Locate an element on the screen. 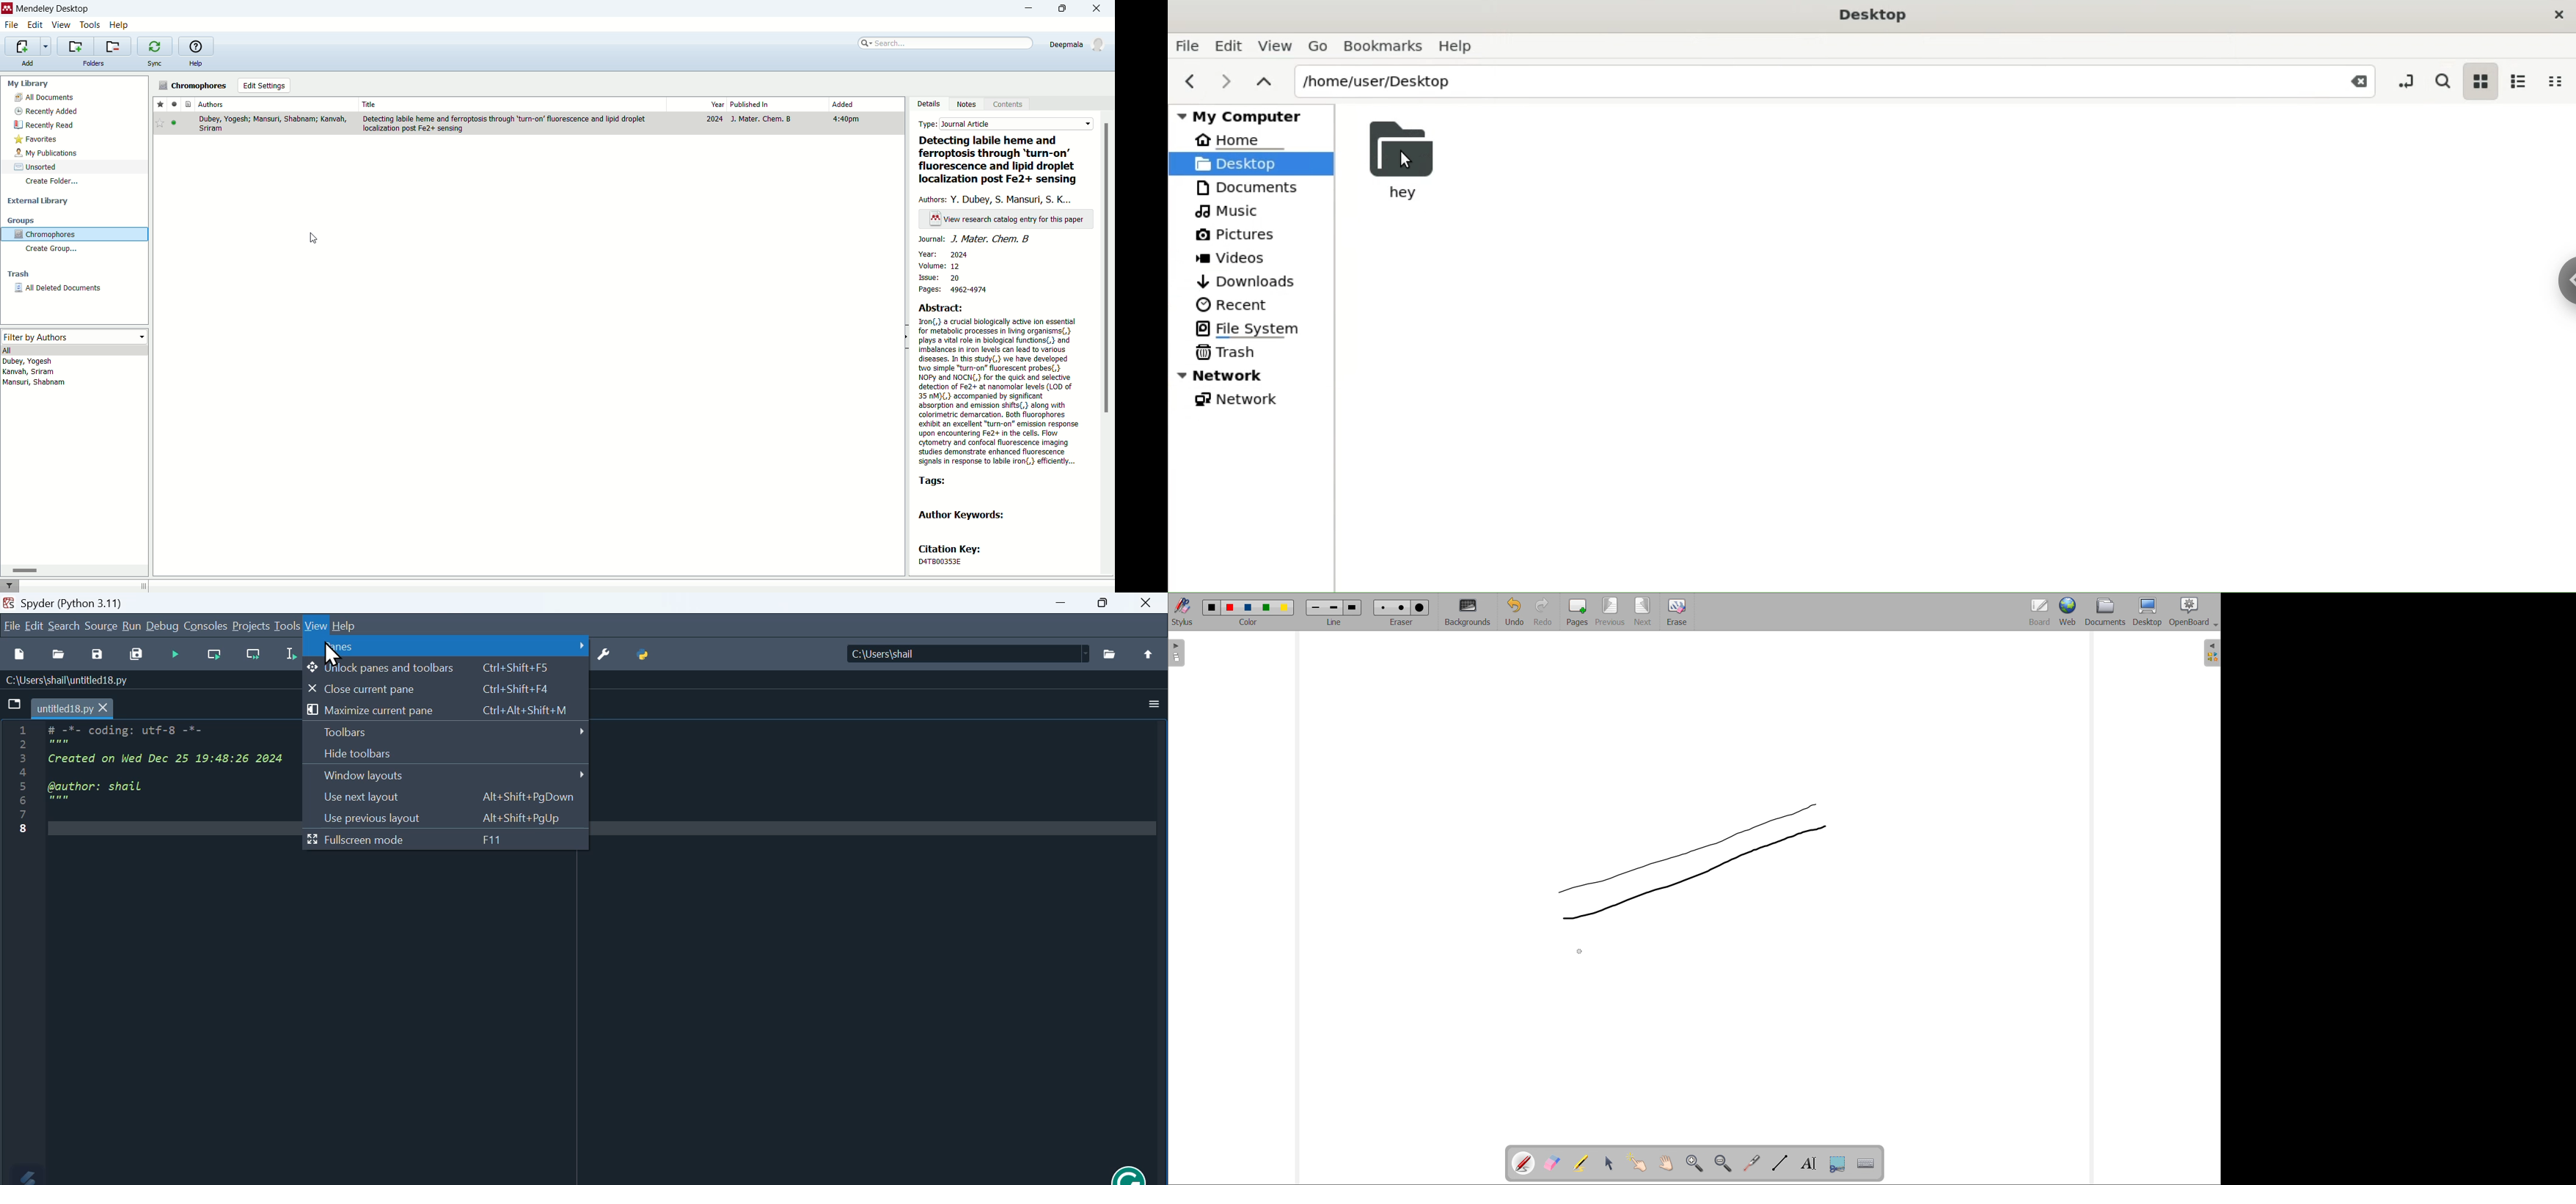 The height and width of the screenshot is (1204, 2576). citation key:  is located at coordinates (956, 549).